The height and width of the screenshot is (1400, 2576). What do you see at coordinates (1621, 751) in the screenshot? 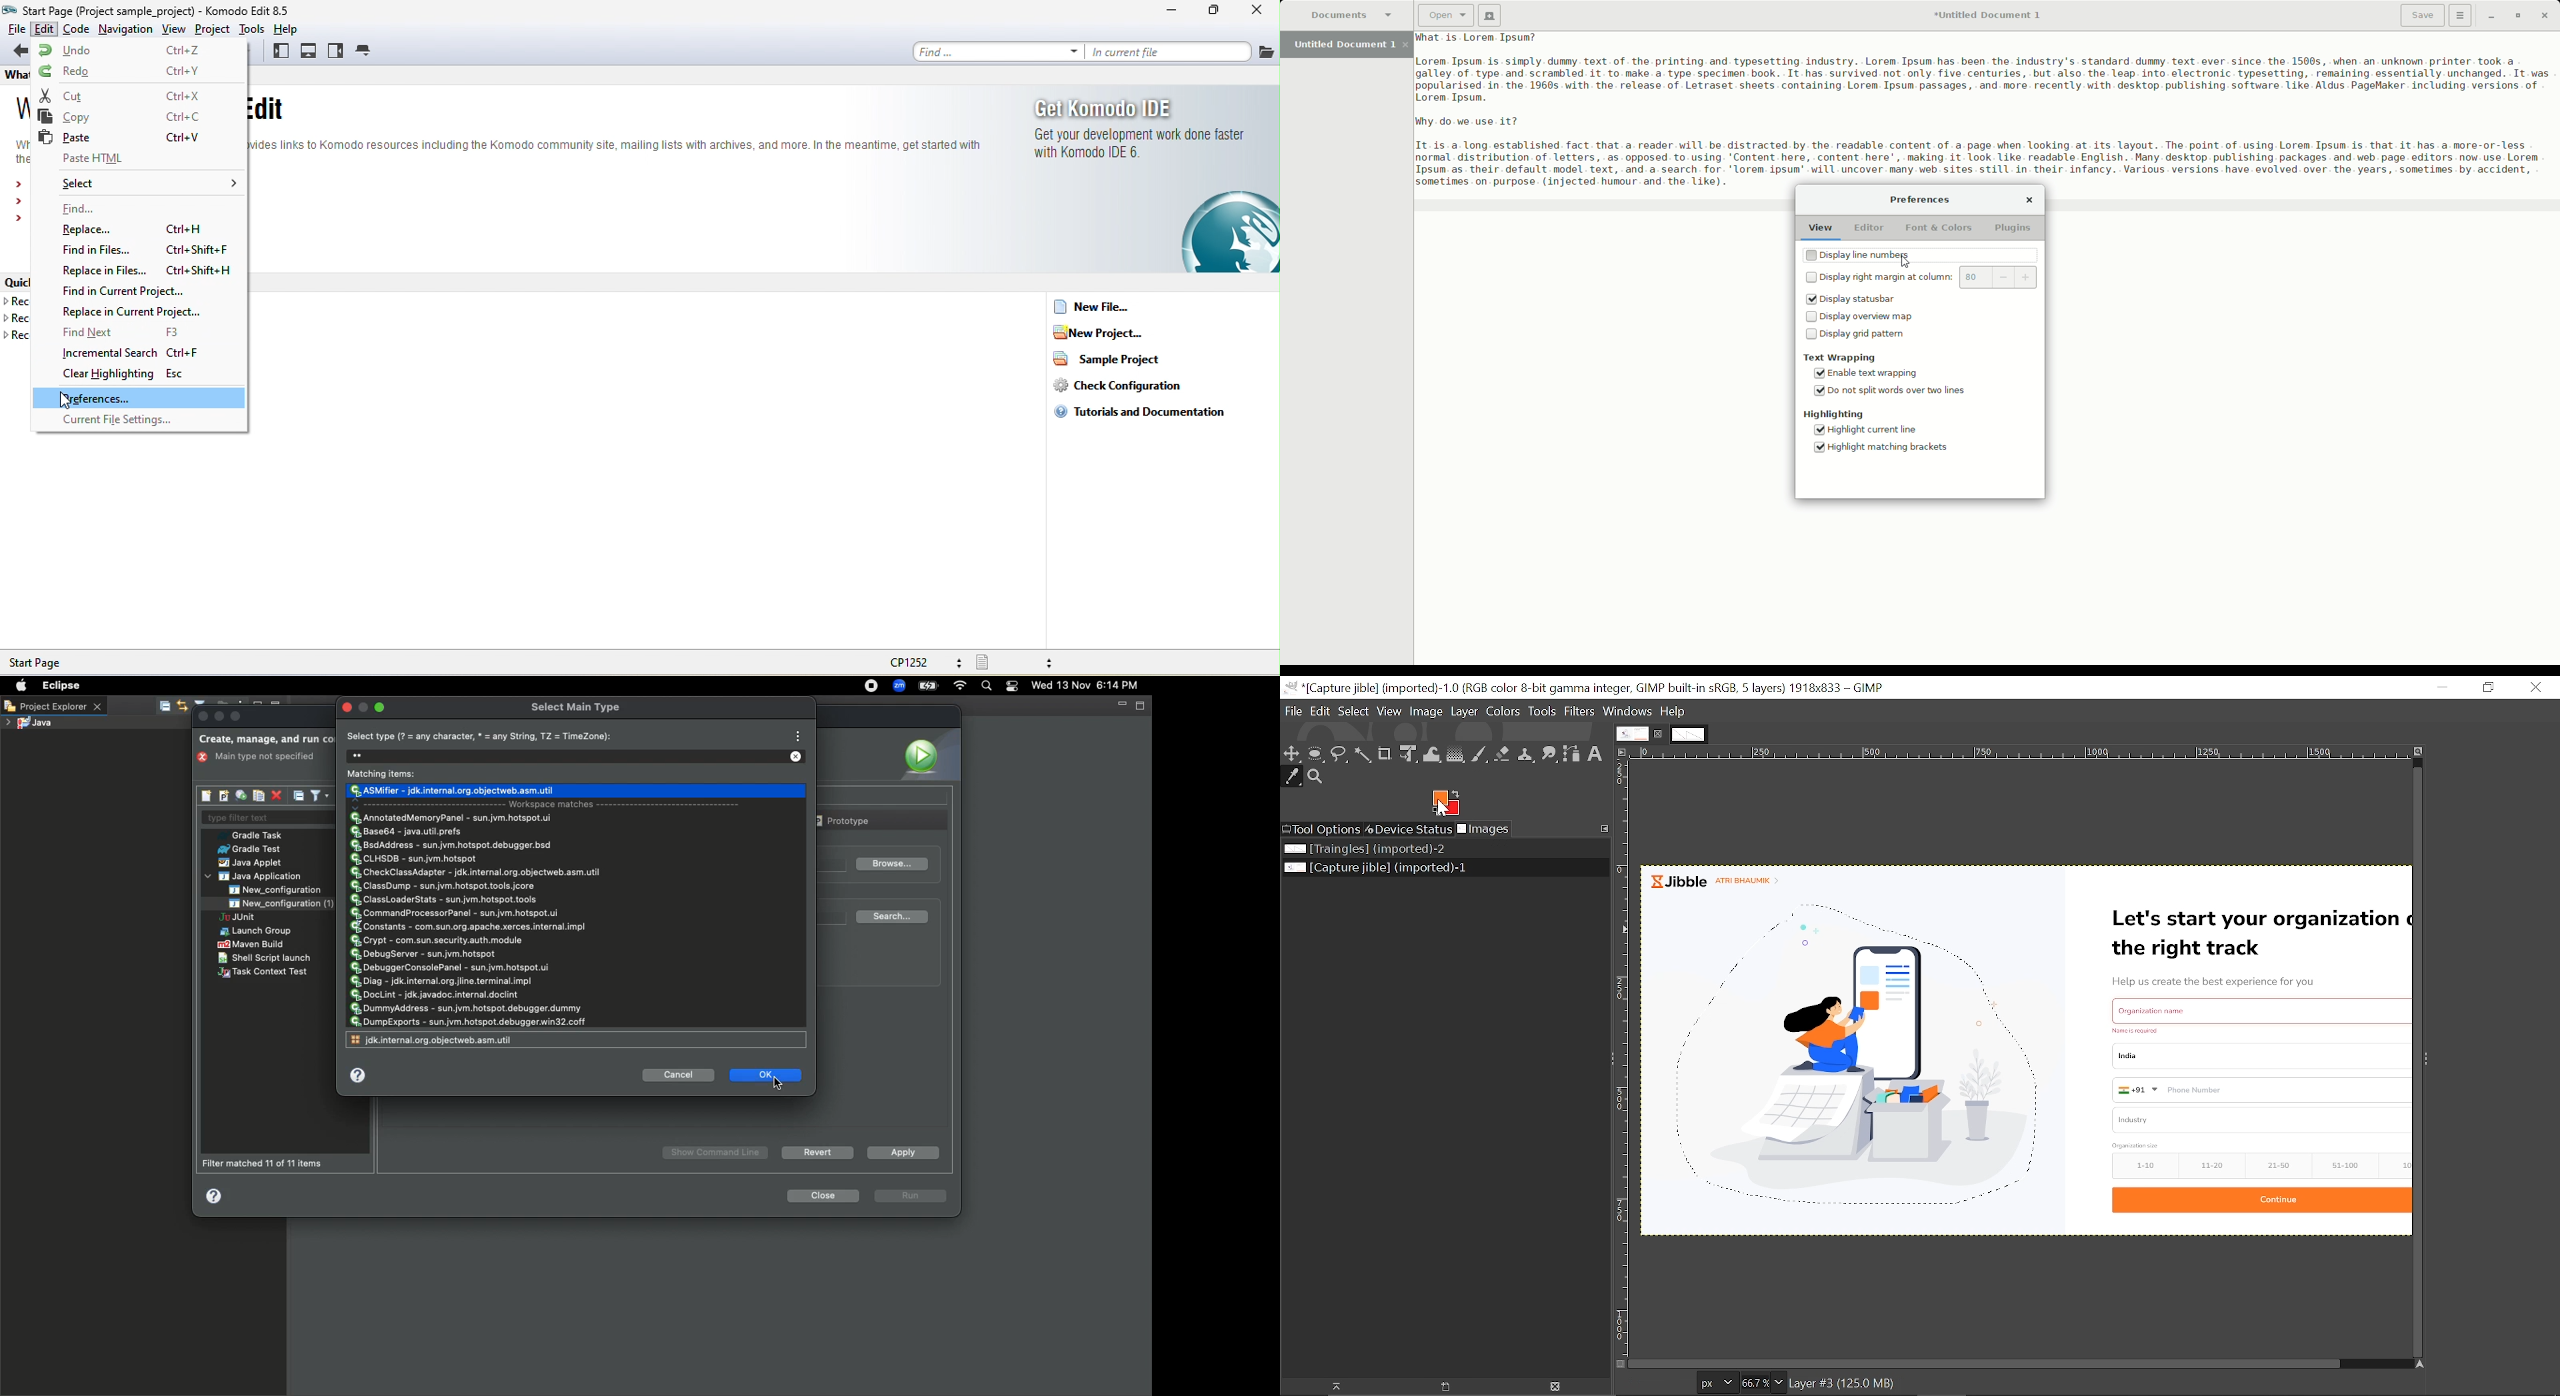
I see `Access the image menu` at bounding box center [1621, 751].